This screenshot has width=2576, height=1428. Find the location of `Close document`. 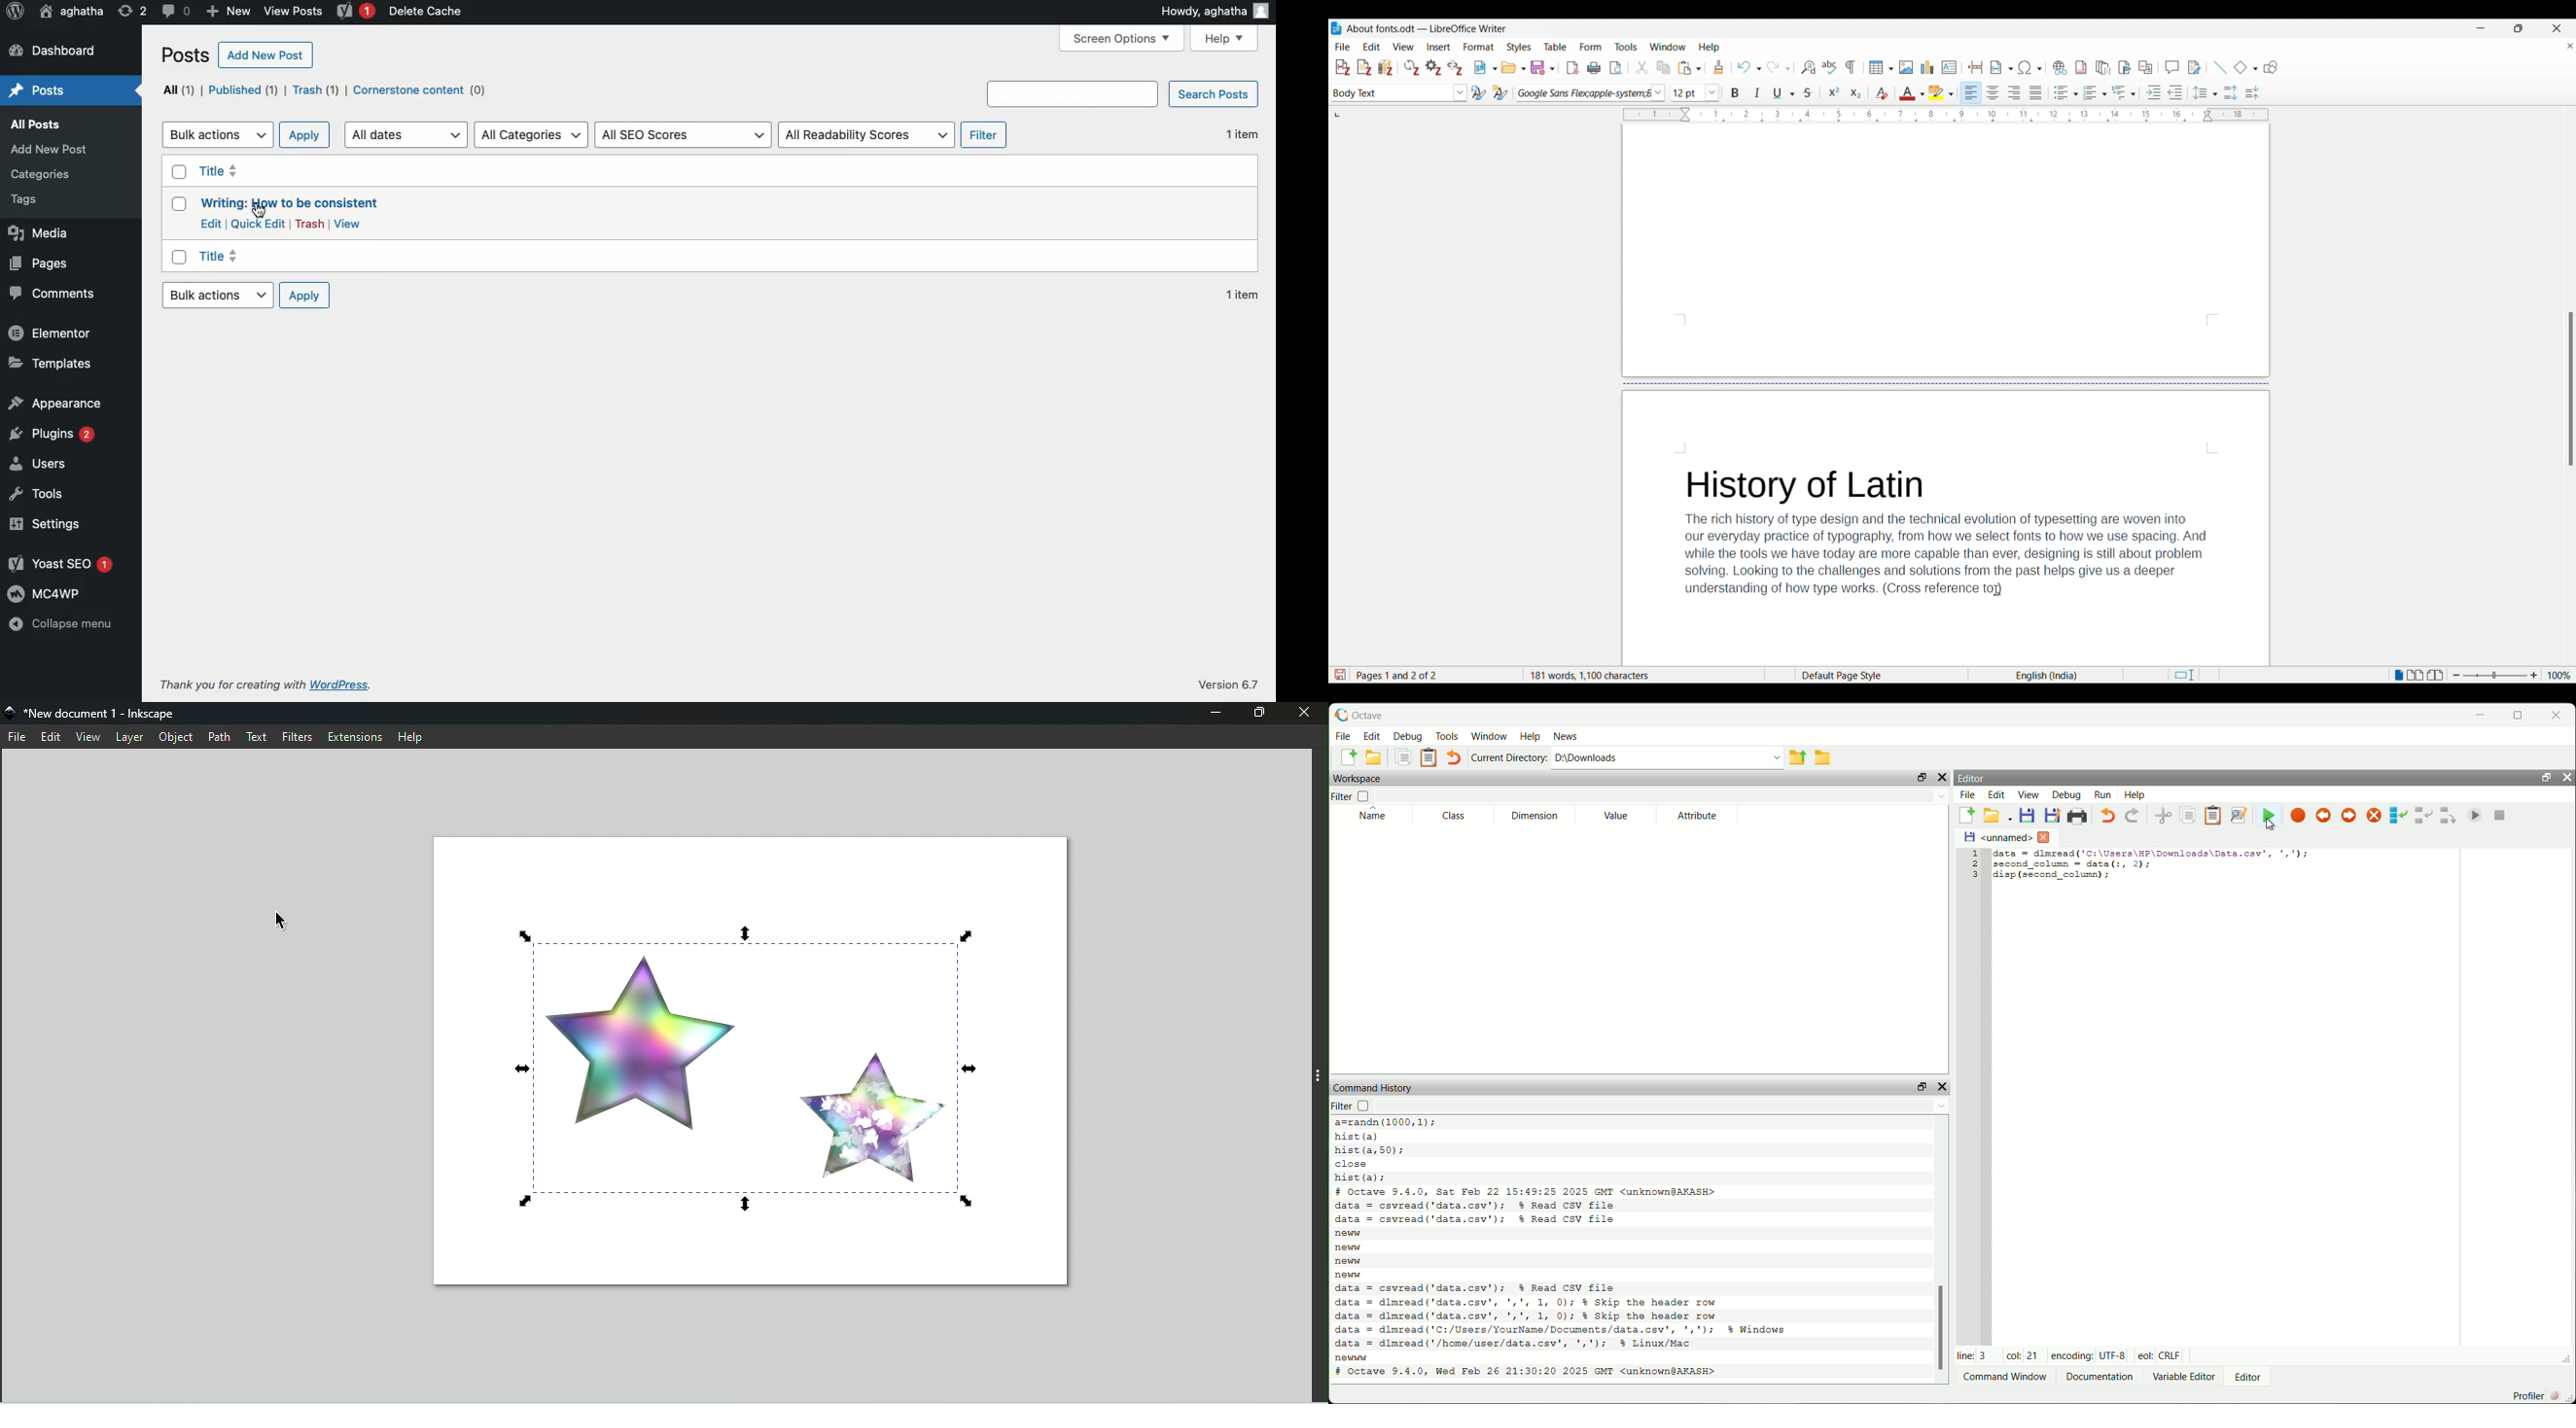

Close document is located at coordinates (2571, 48).